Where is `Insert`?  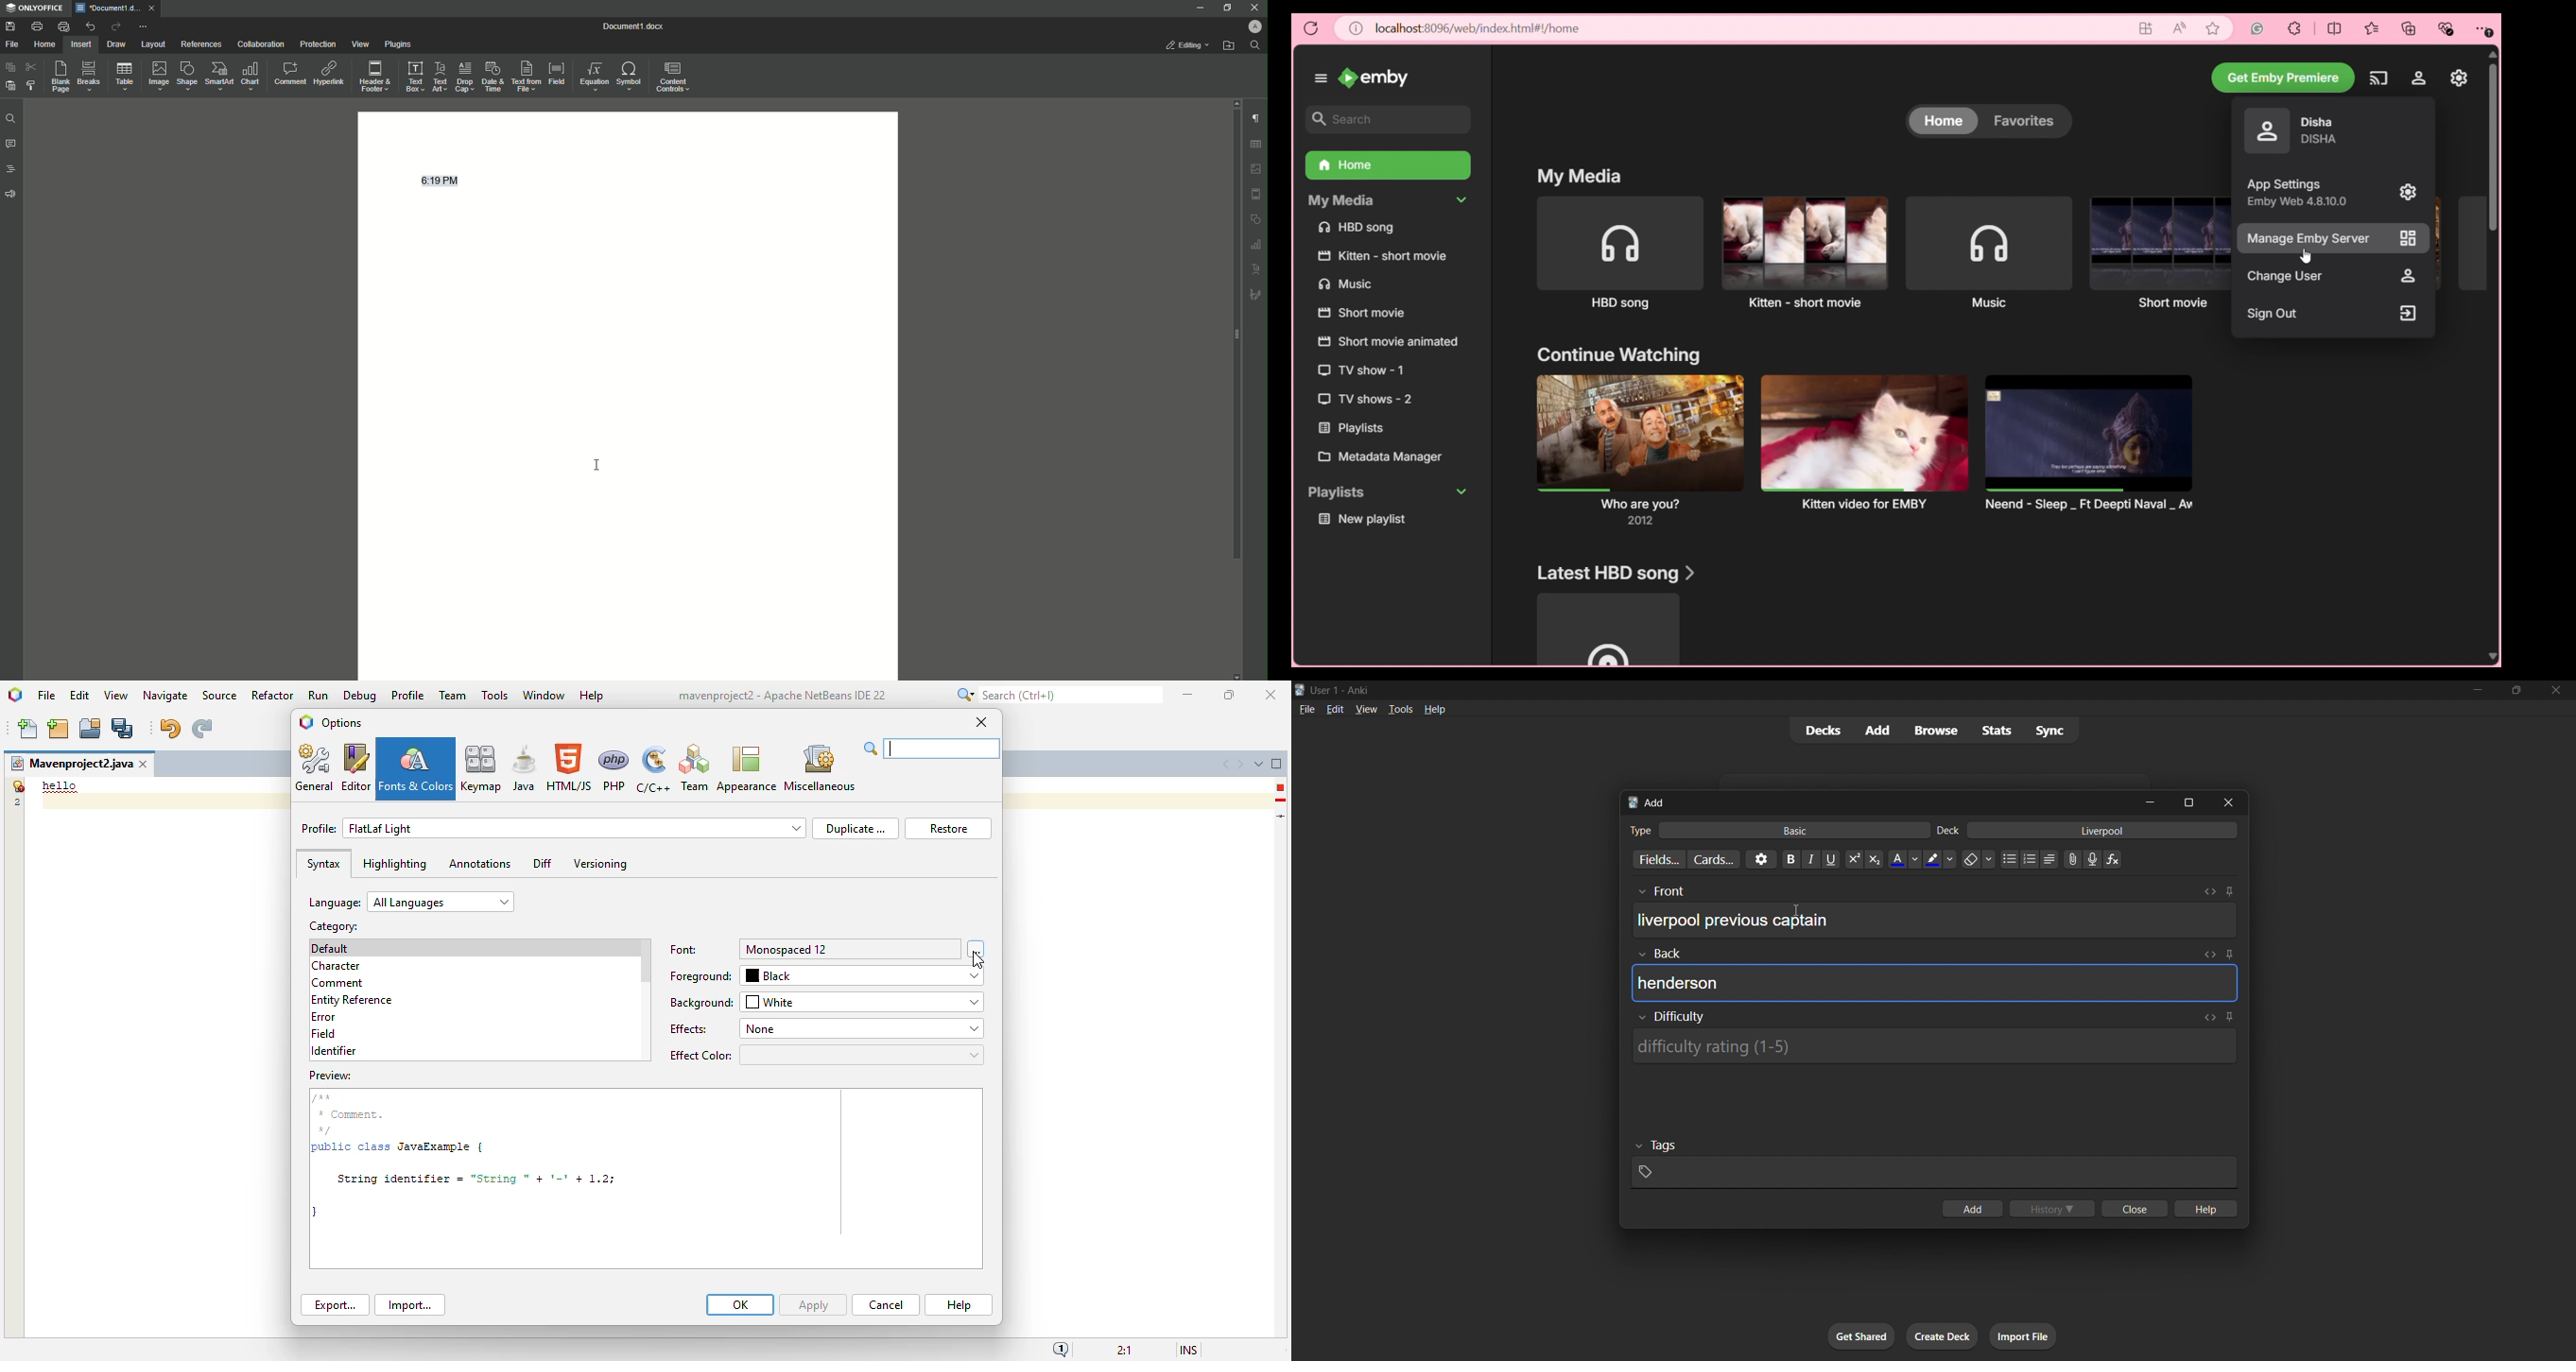
Insert is located at coordinates (81, 44).